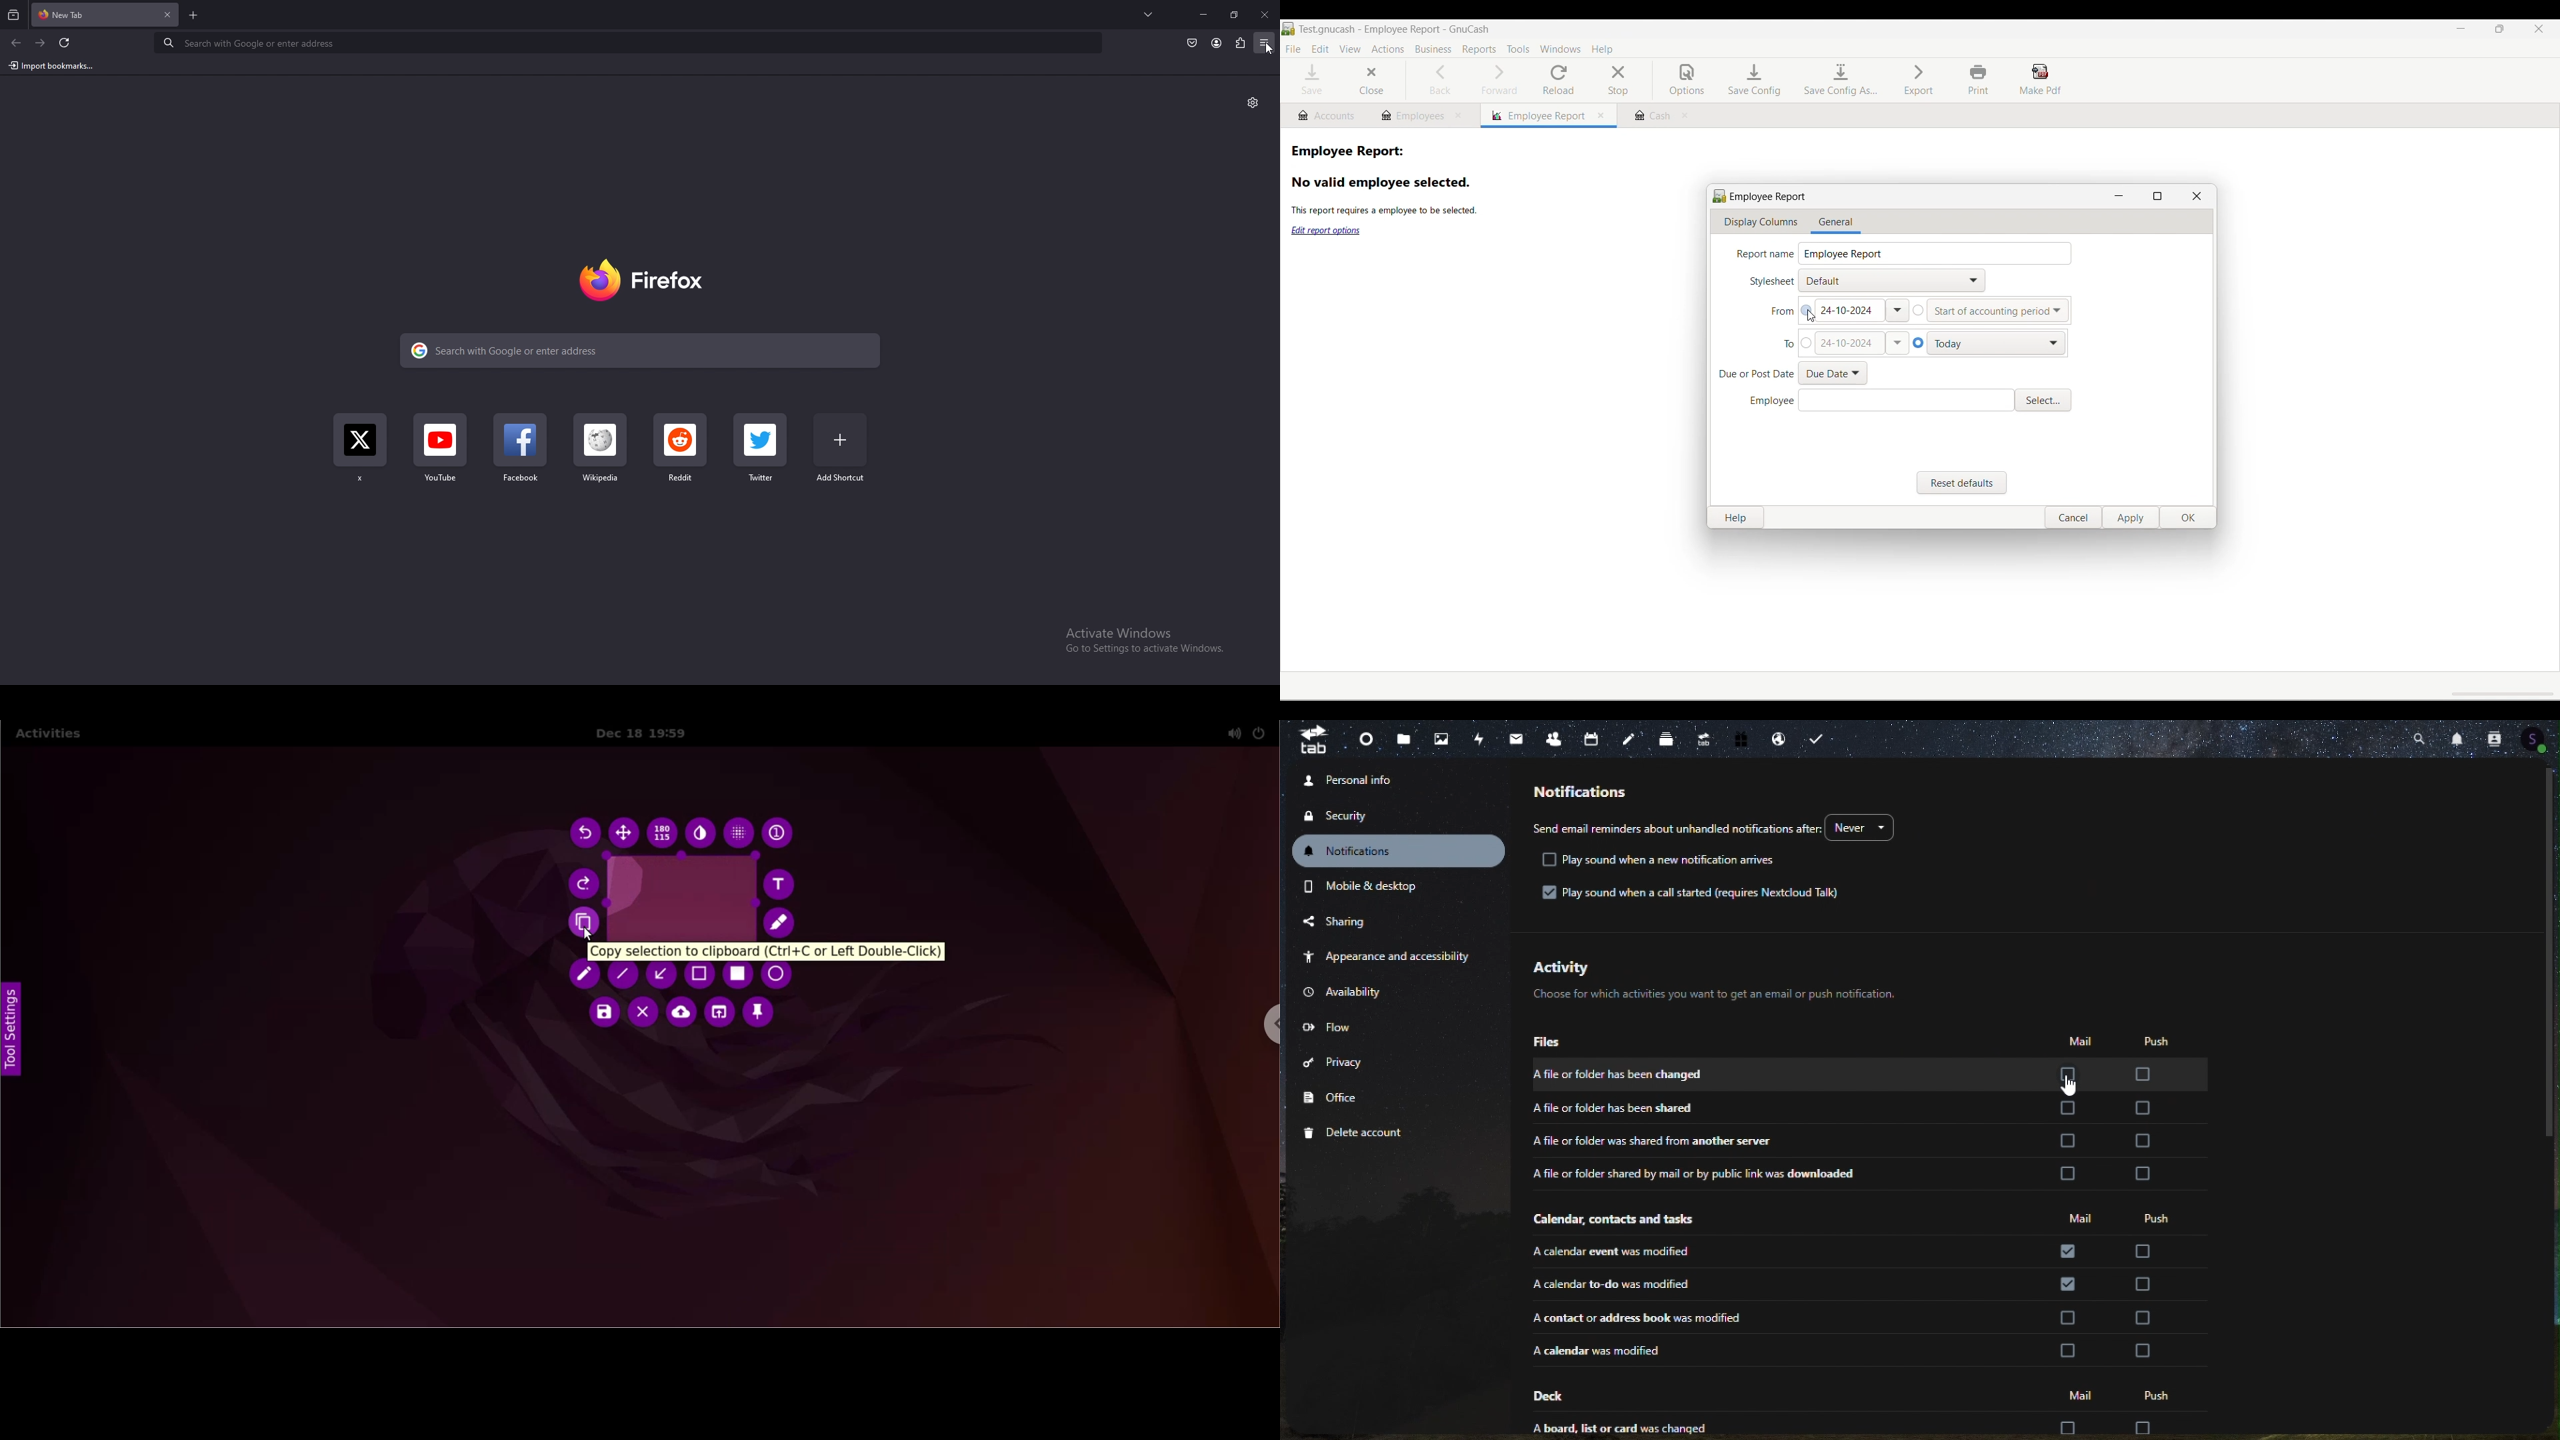  Describe the element at coordinates (1547, 891) in the screenshot. I see `checkbox` at that location.